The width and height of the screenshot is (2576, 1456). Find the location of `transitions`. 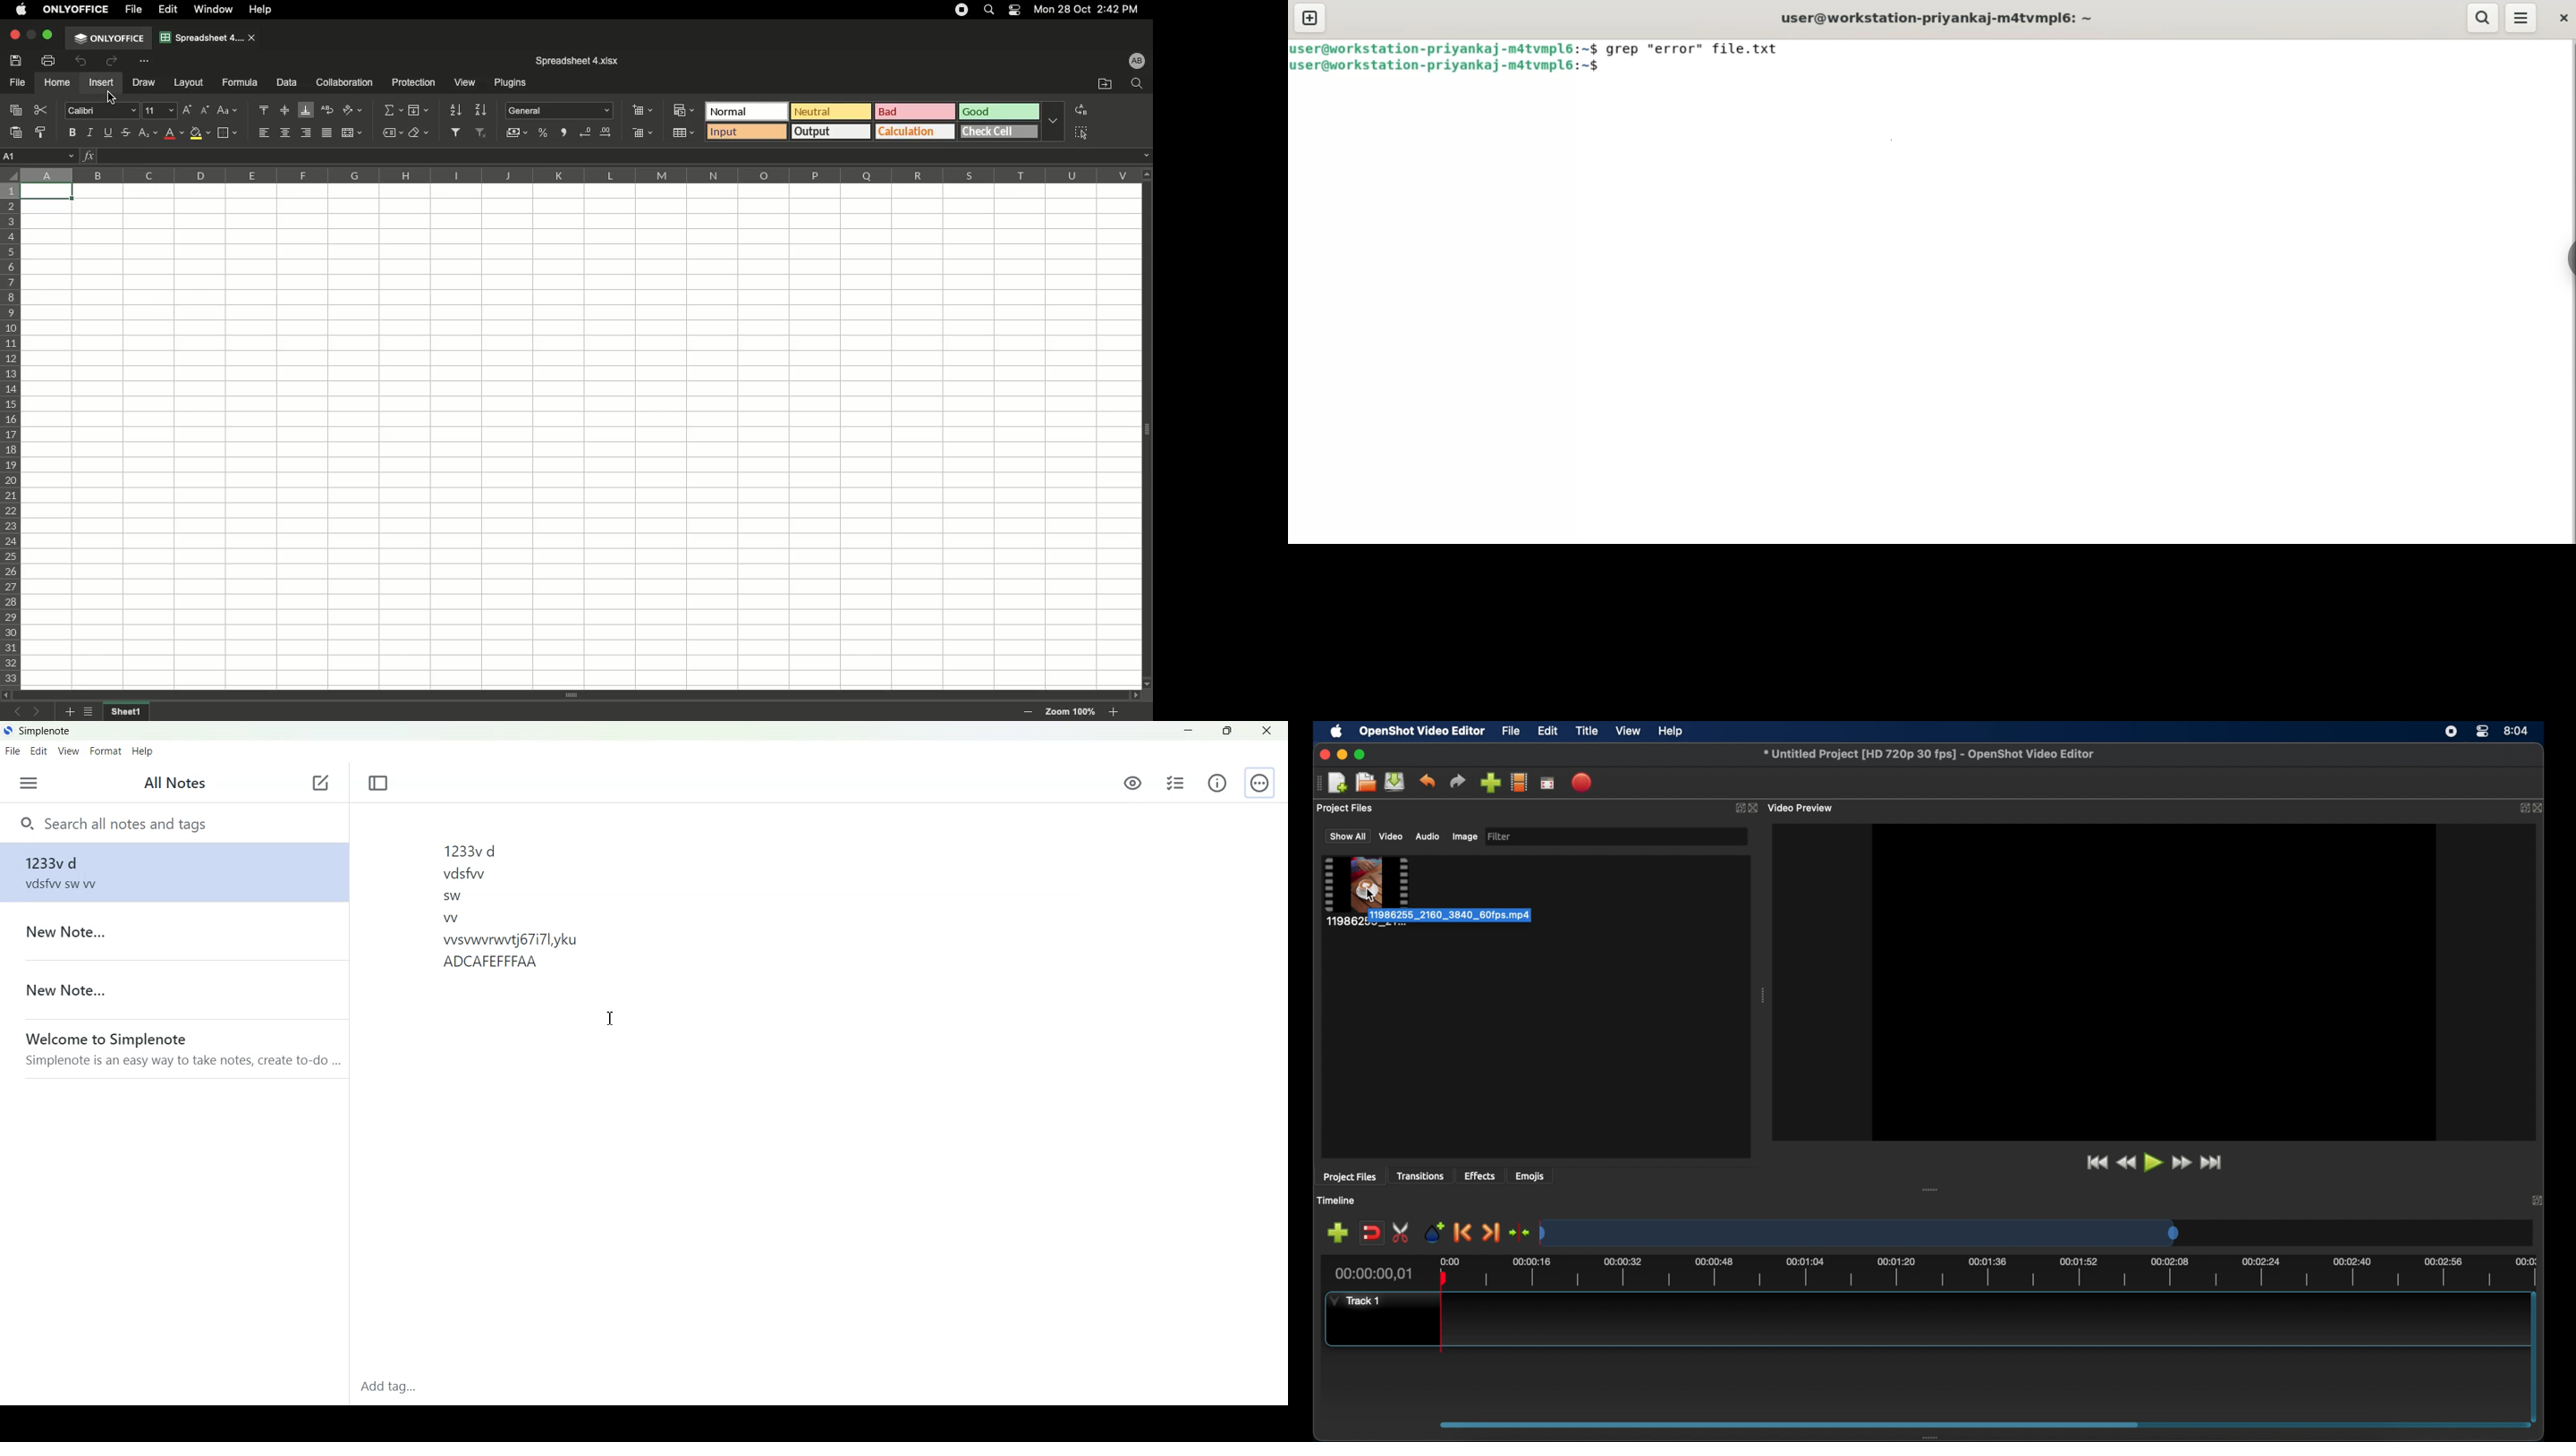

transitions is located at coordinates (1420, 1177).